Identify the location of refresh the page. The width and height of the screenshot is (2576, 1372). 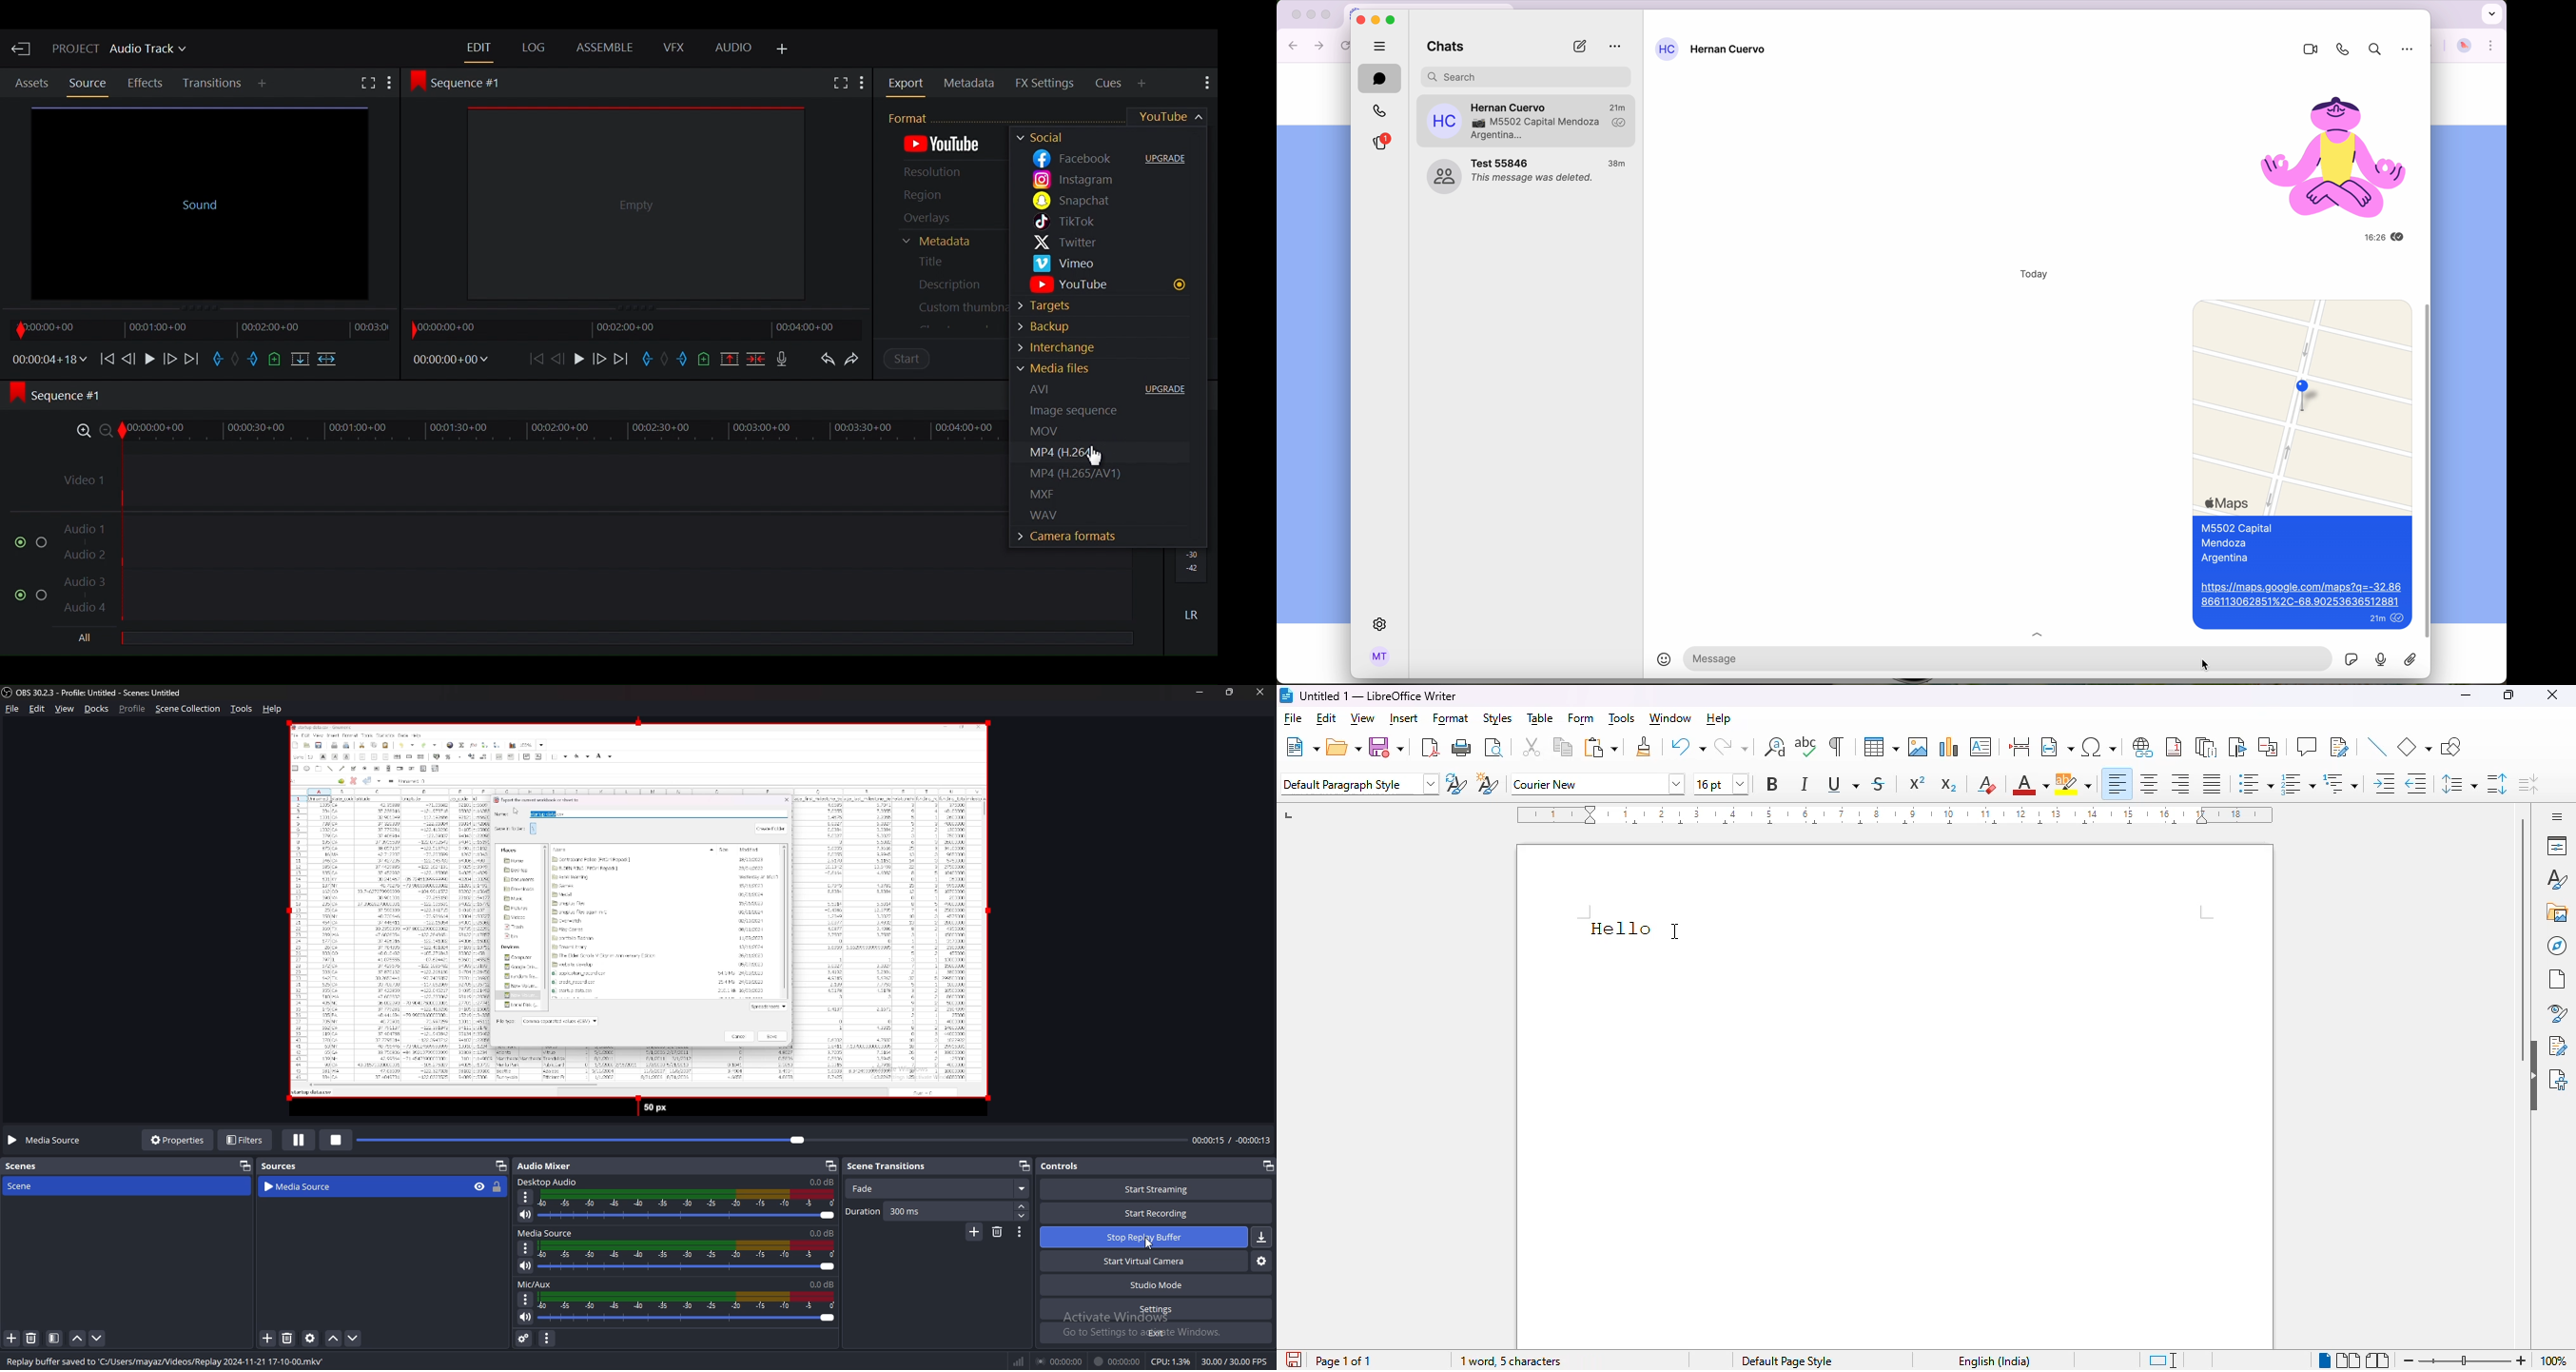
(1347, 45).